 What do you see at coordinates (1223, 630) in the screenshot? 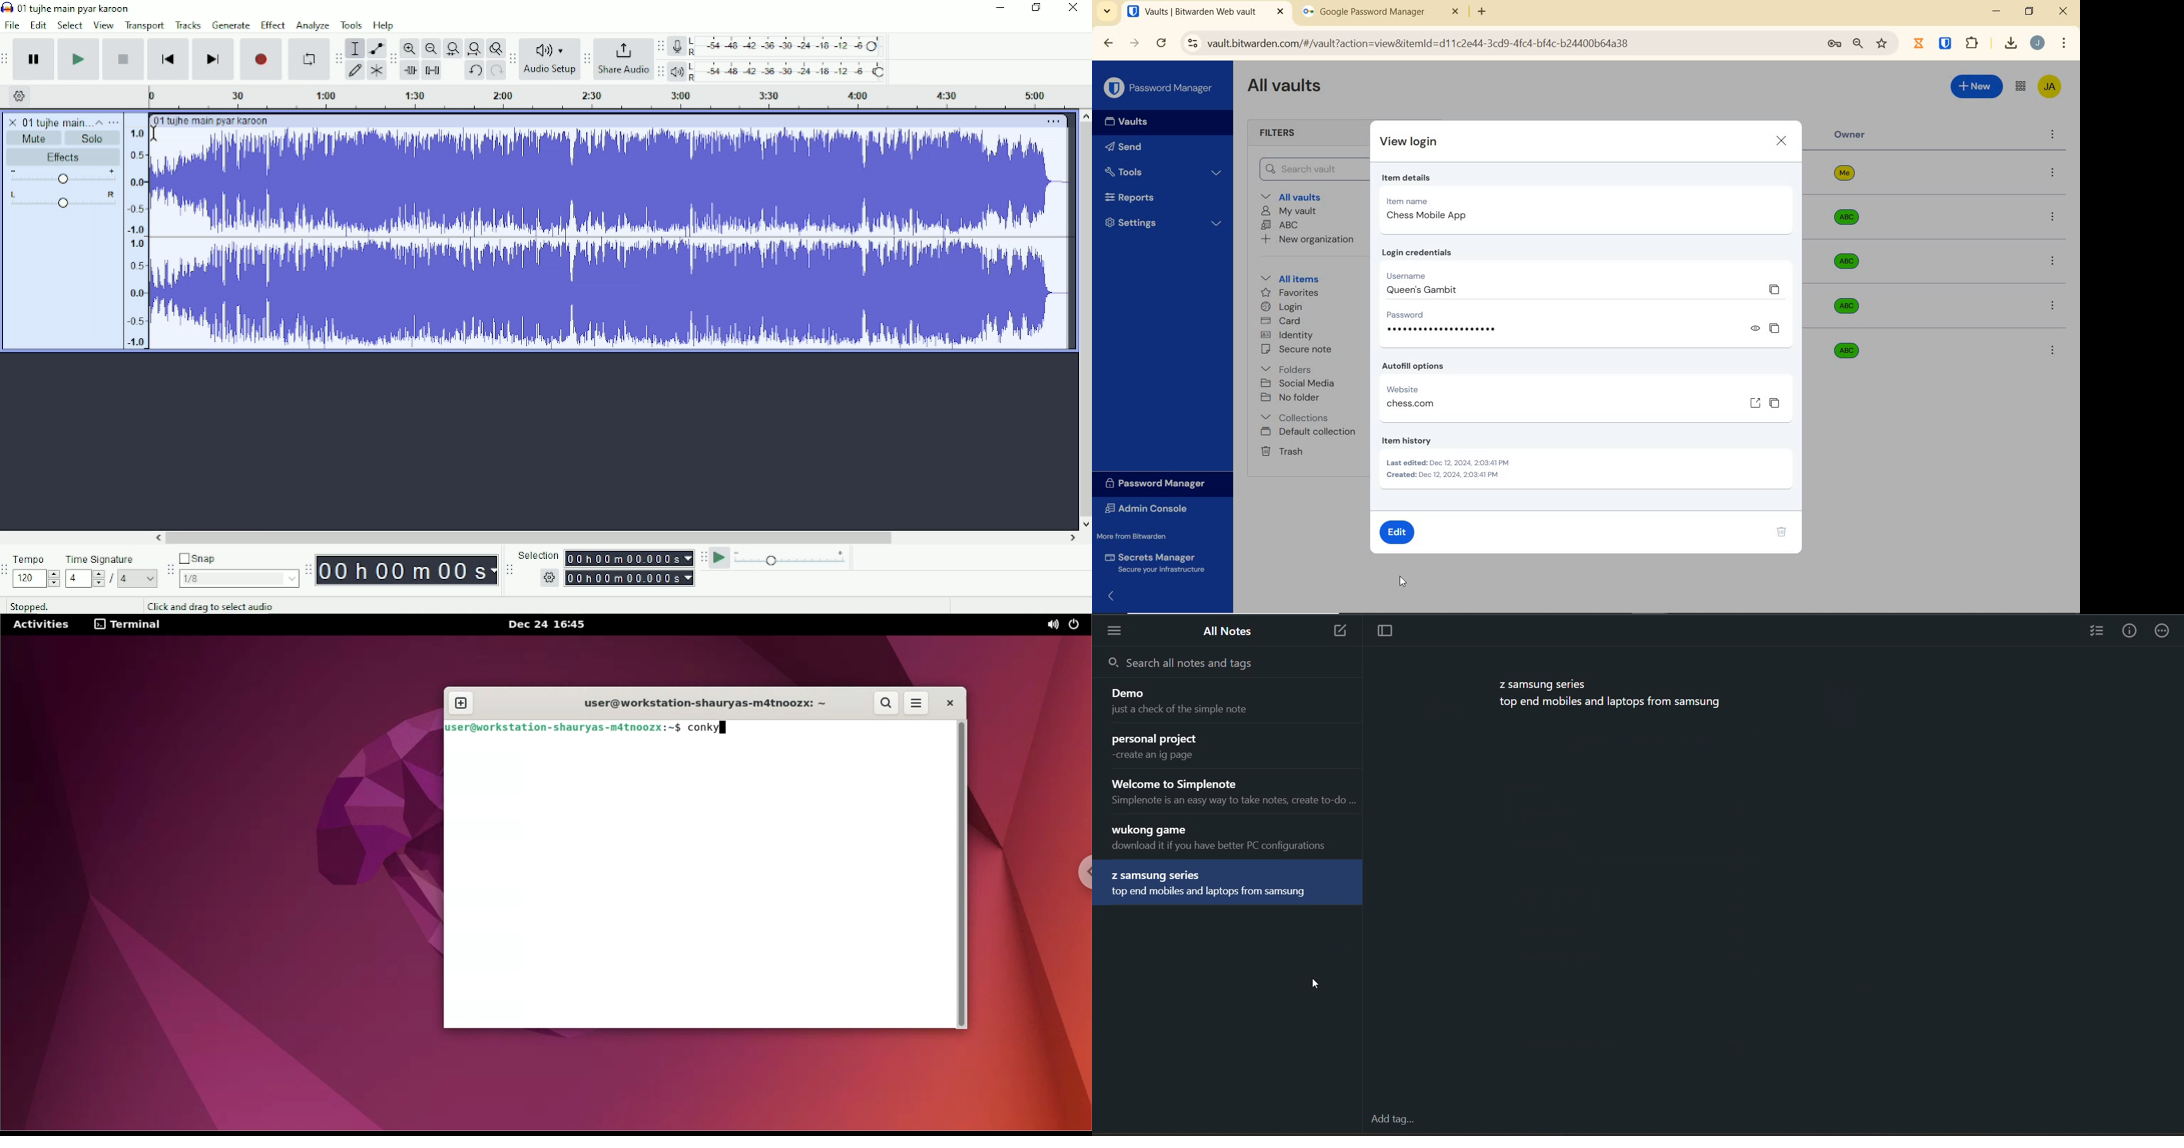
I see `all notes` at bounding box center [1223, 630].